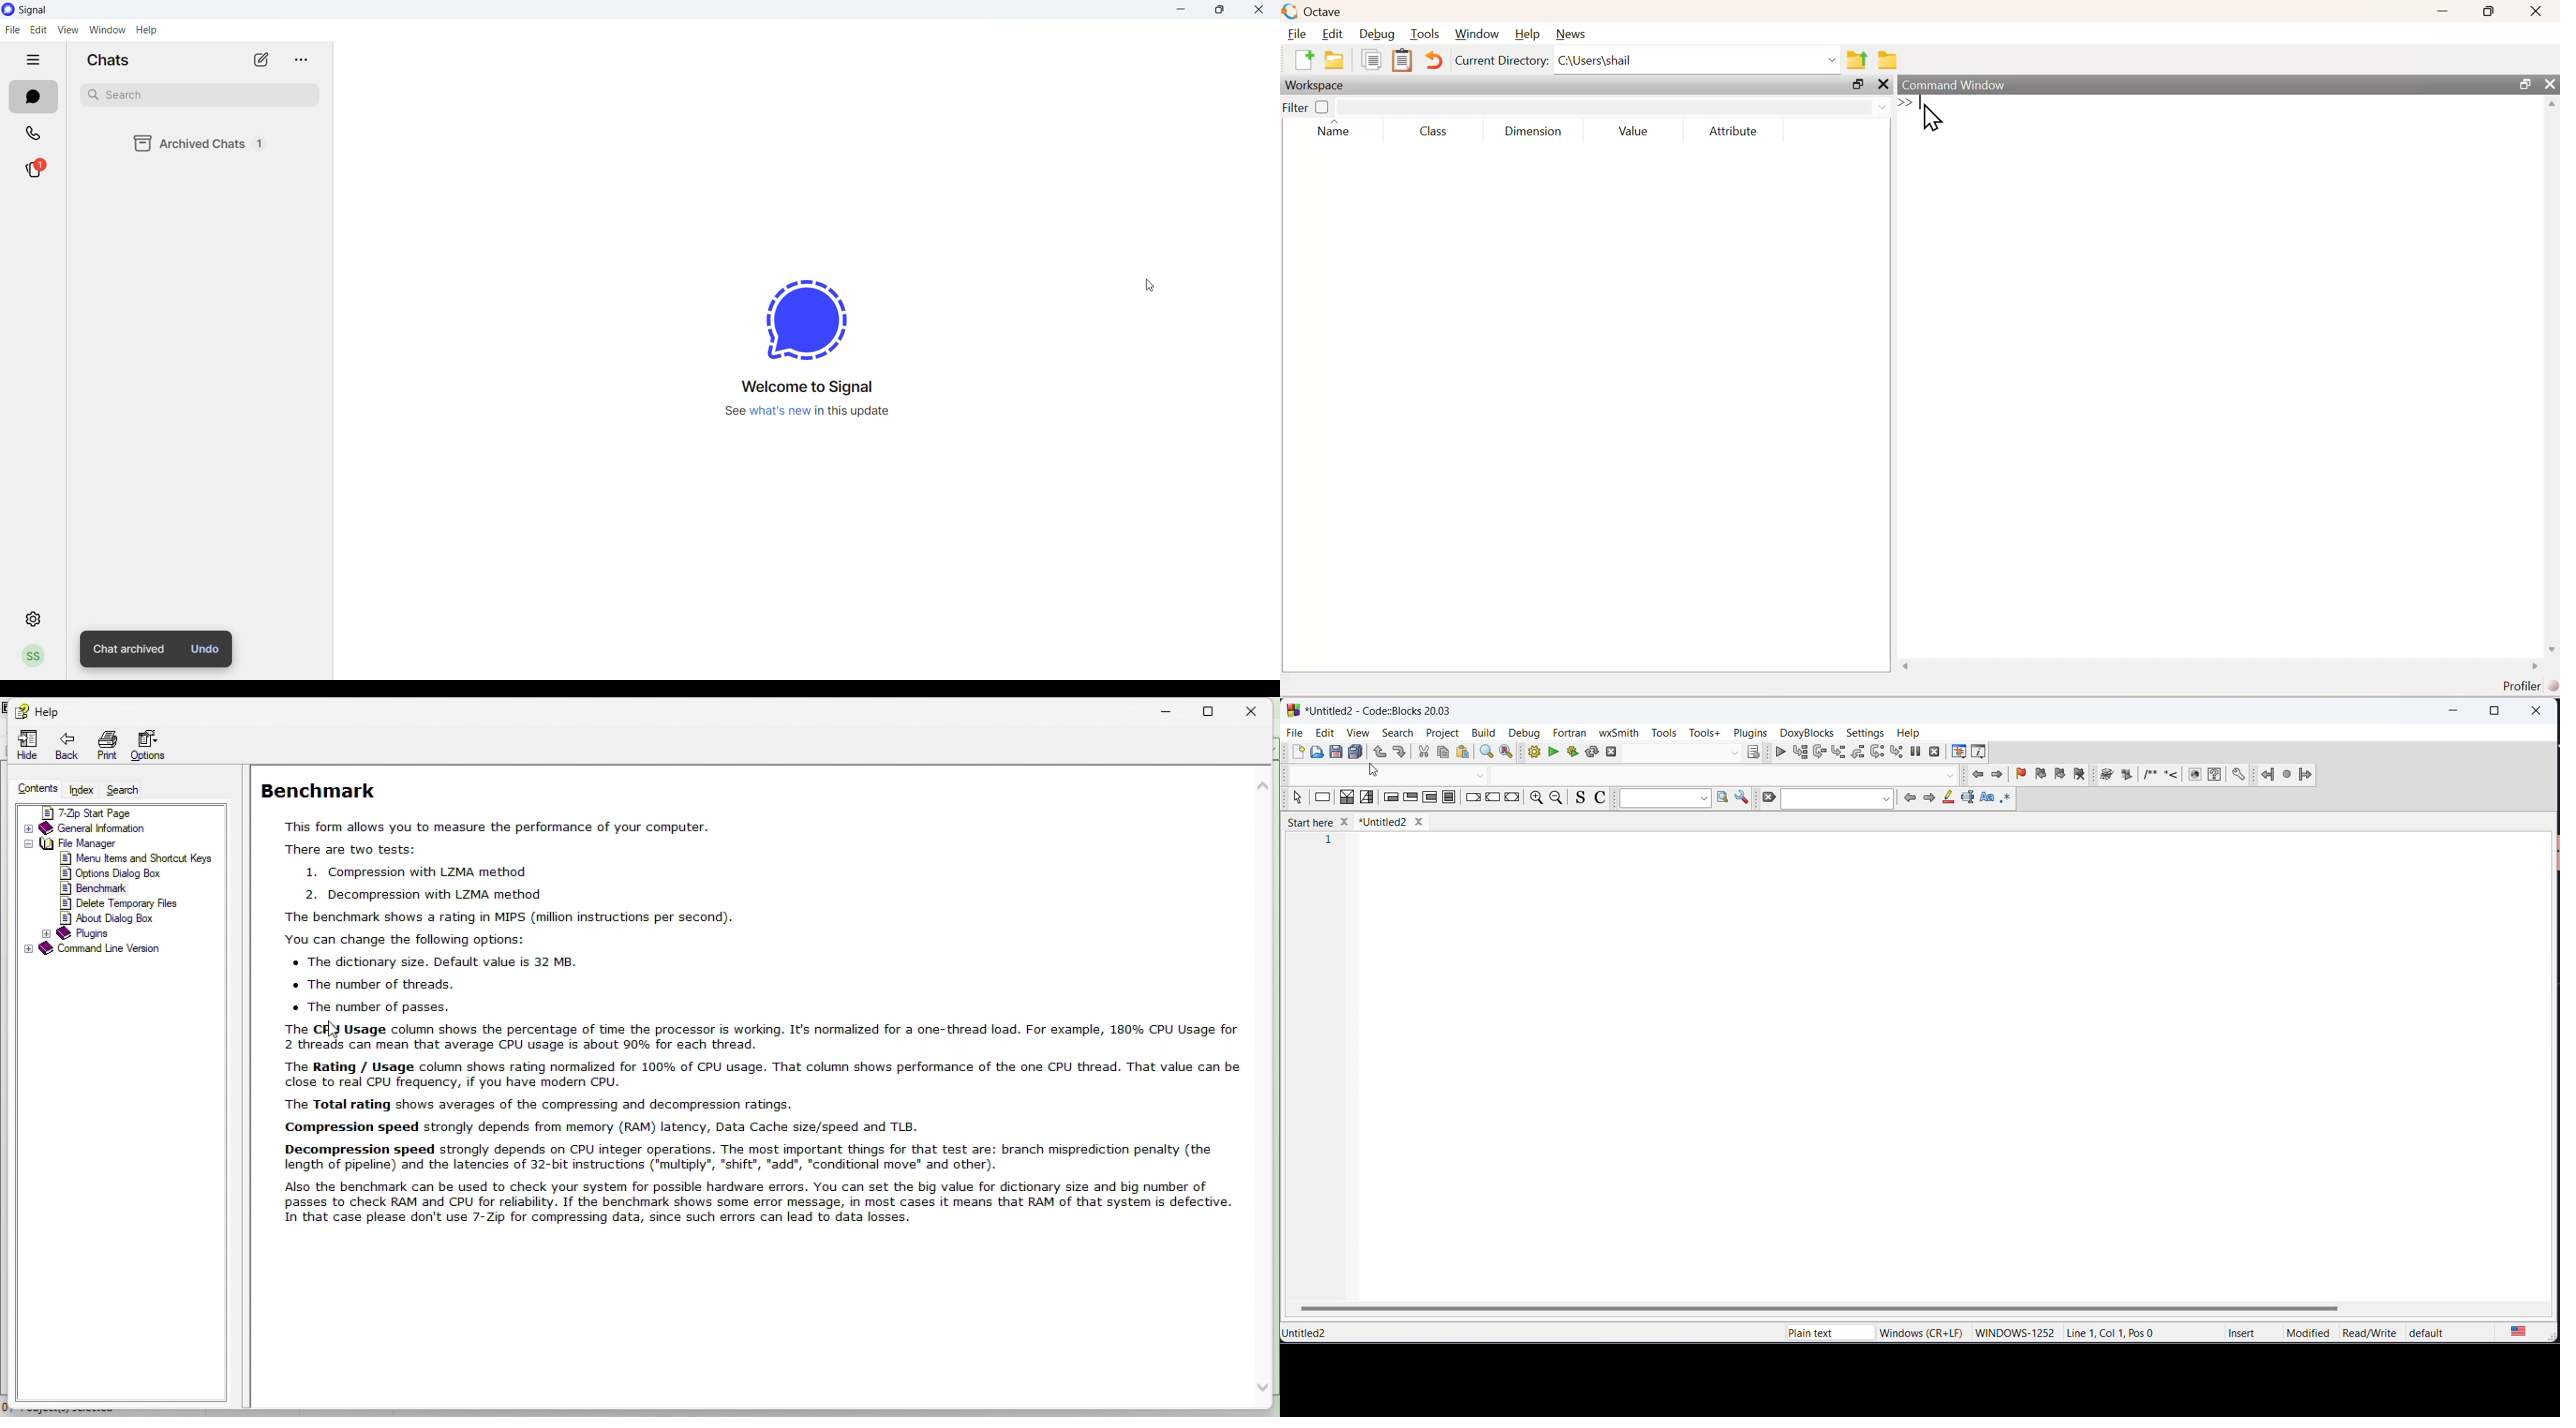  I want to click on cursor, so click(1376, 775).